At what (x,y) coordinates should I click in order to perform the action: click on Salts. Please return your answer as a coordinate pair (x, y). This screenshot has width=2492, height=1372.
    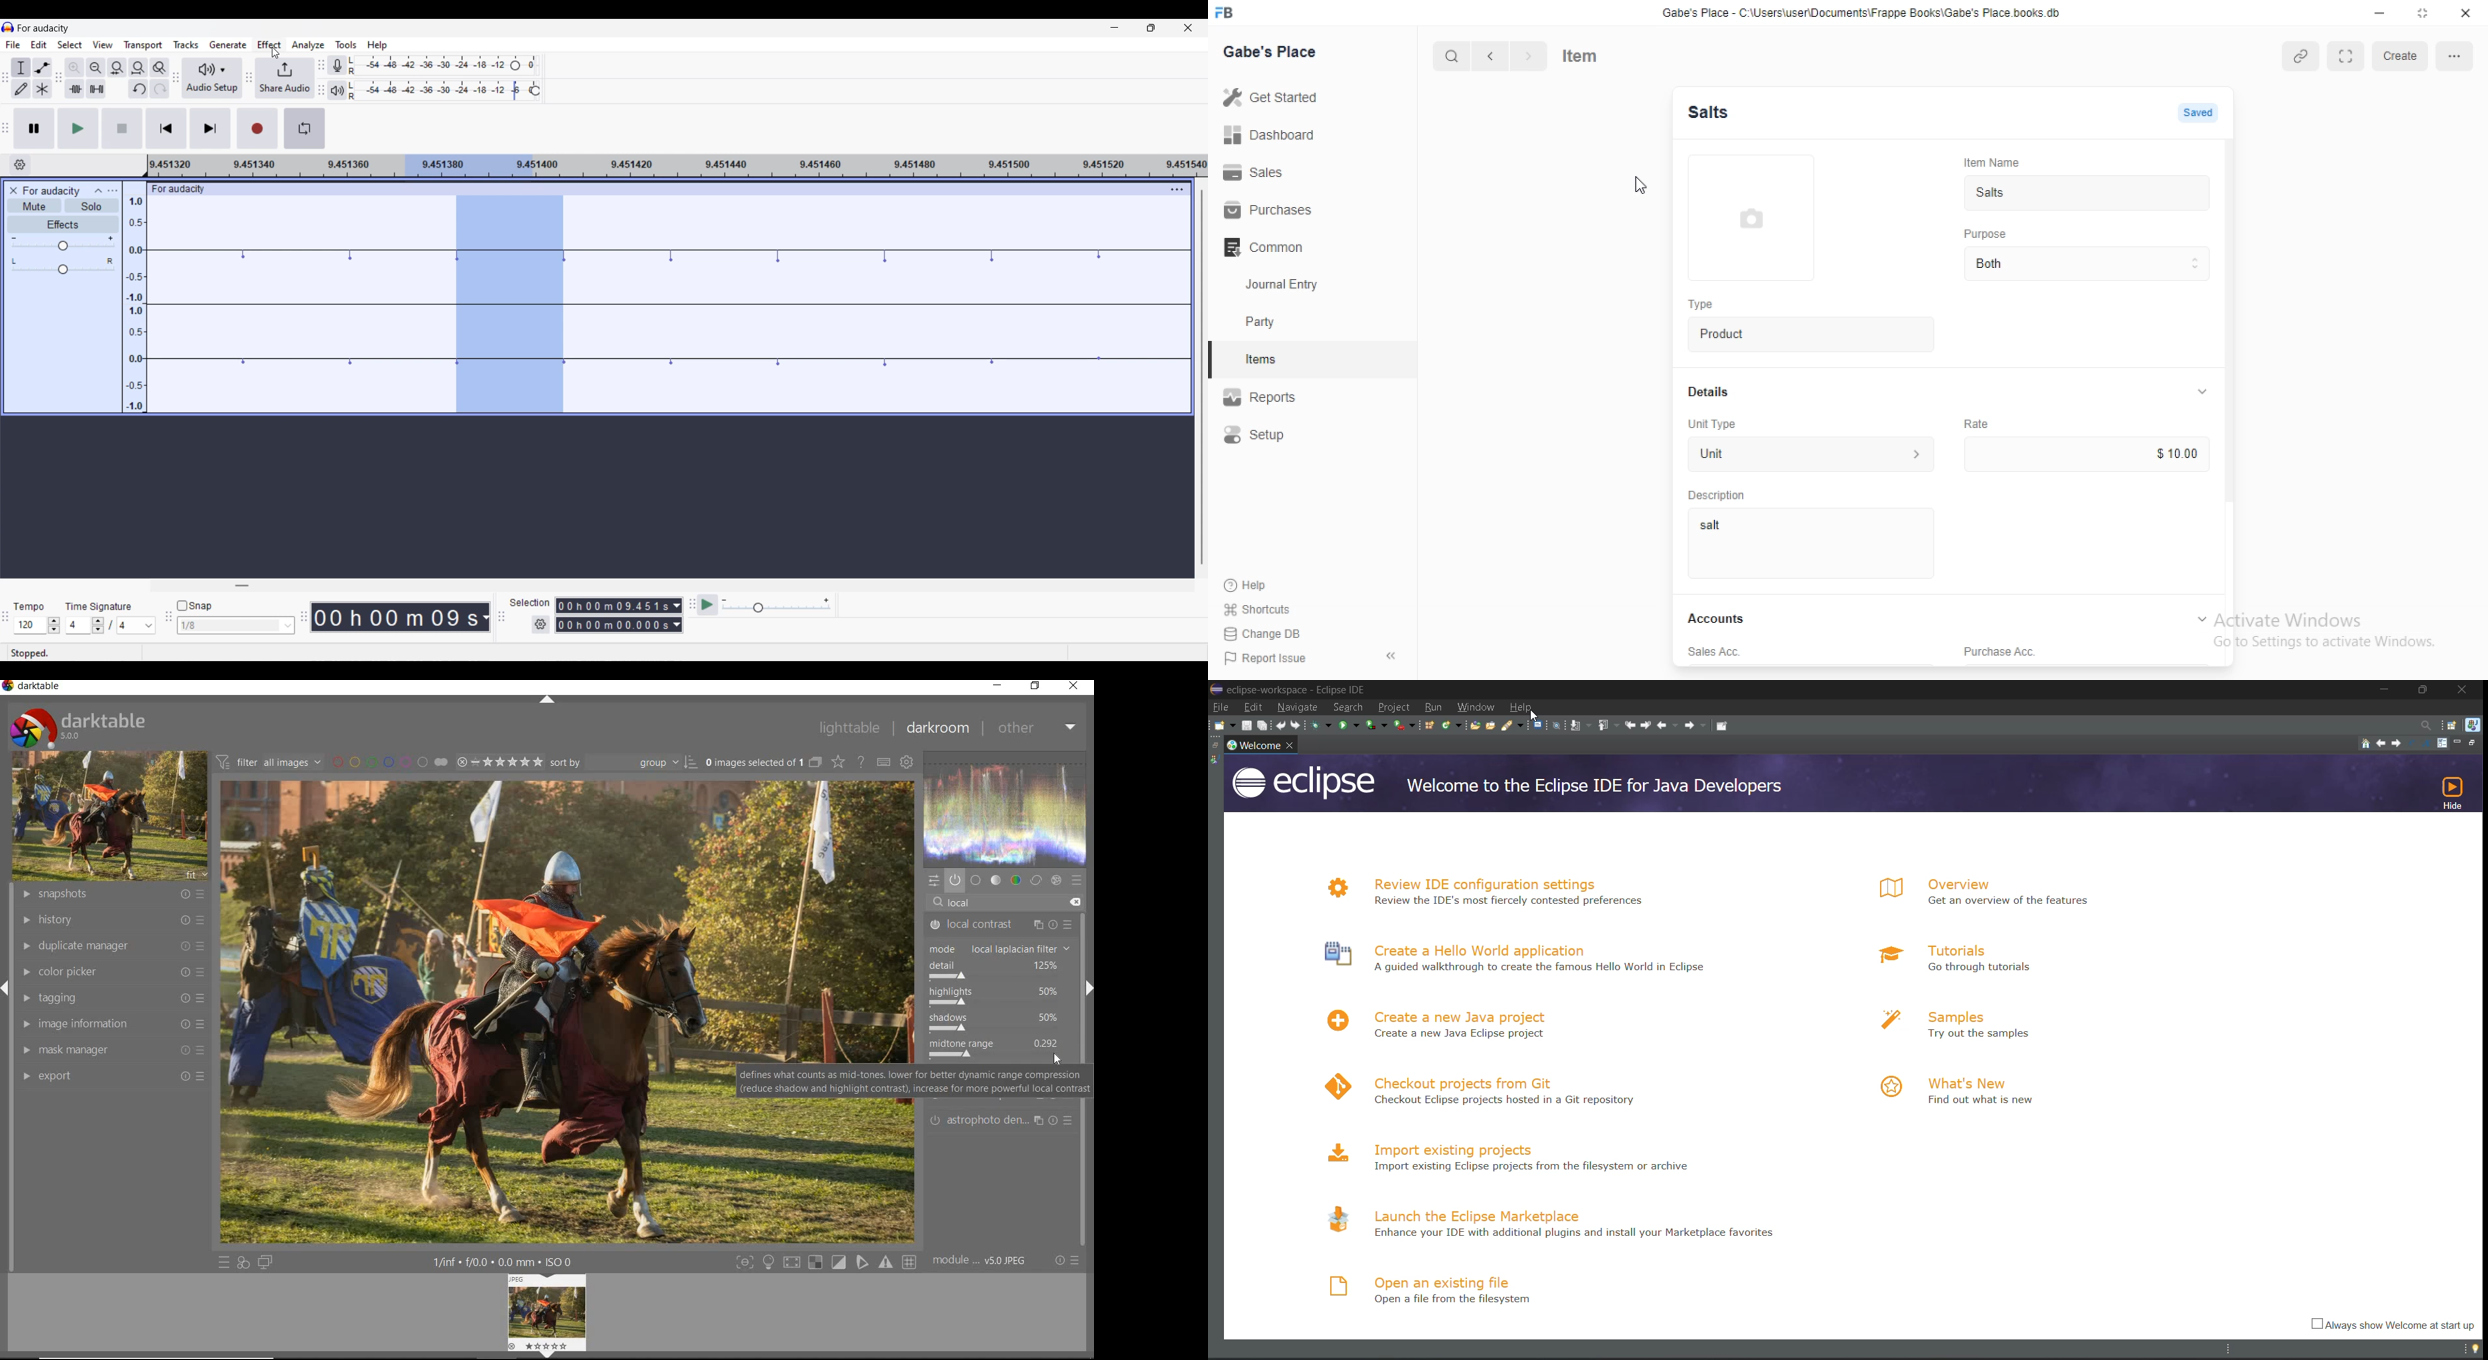
    Looking at the image, I should click on (1710, 112).